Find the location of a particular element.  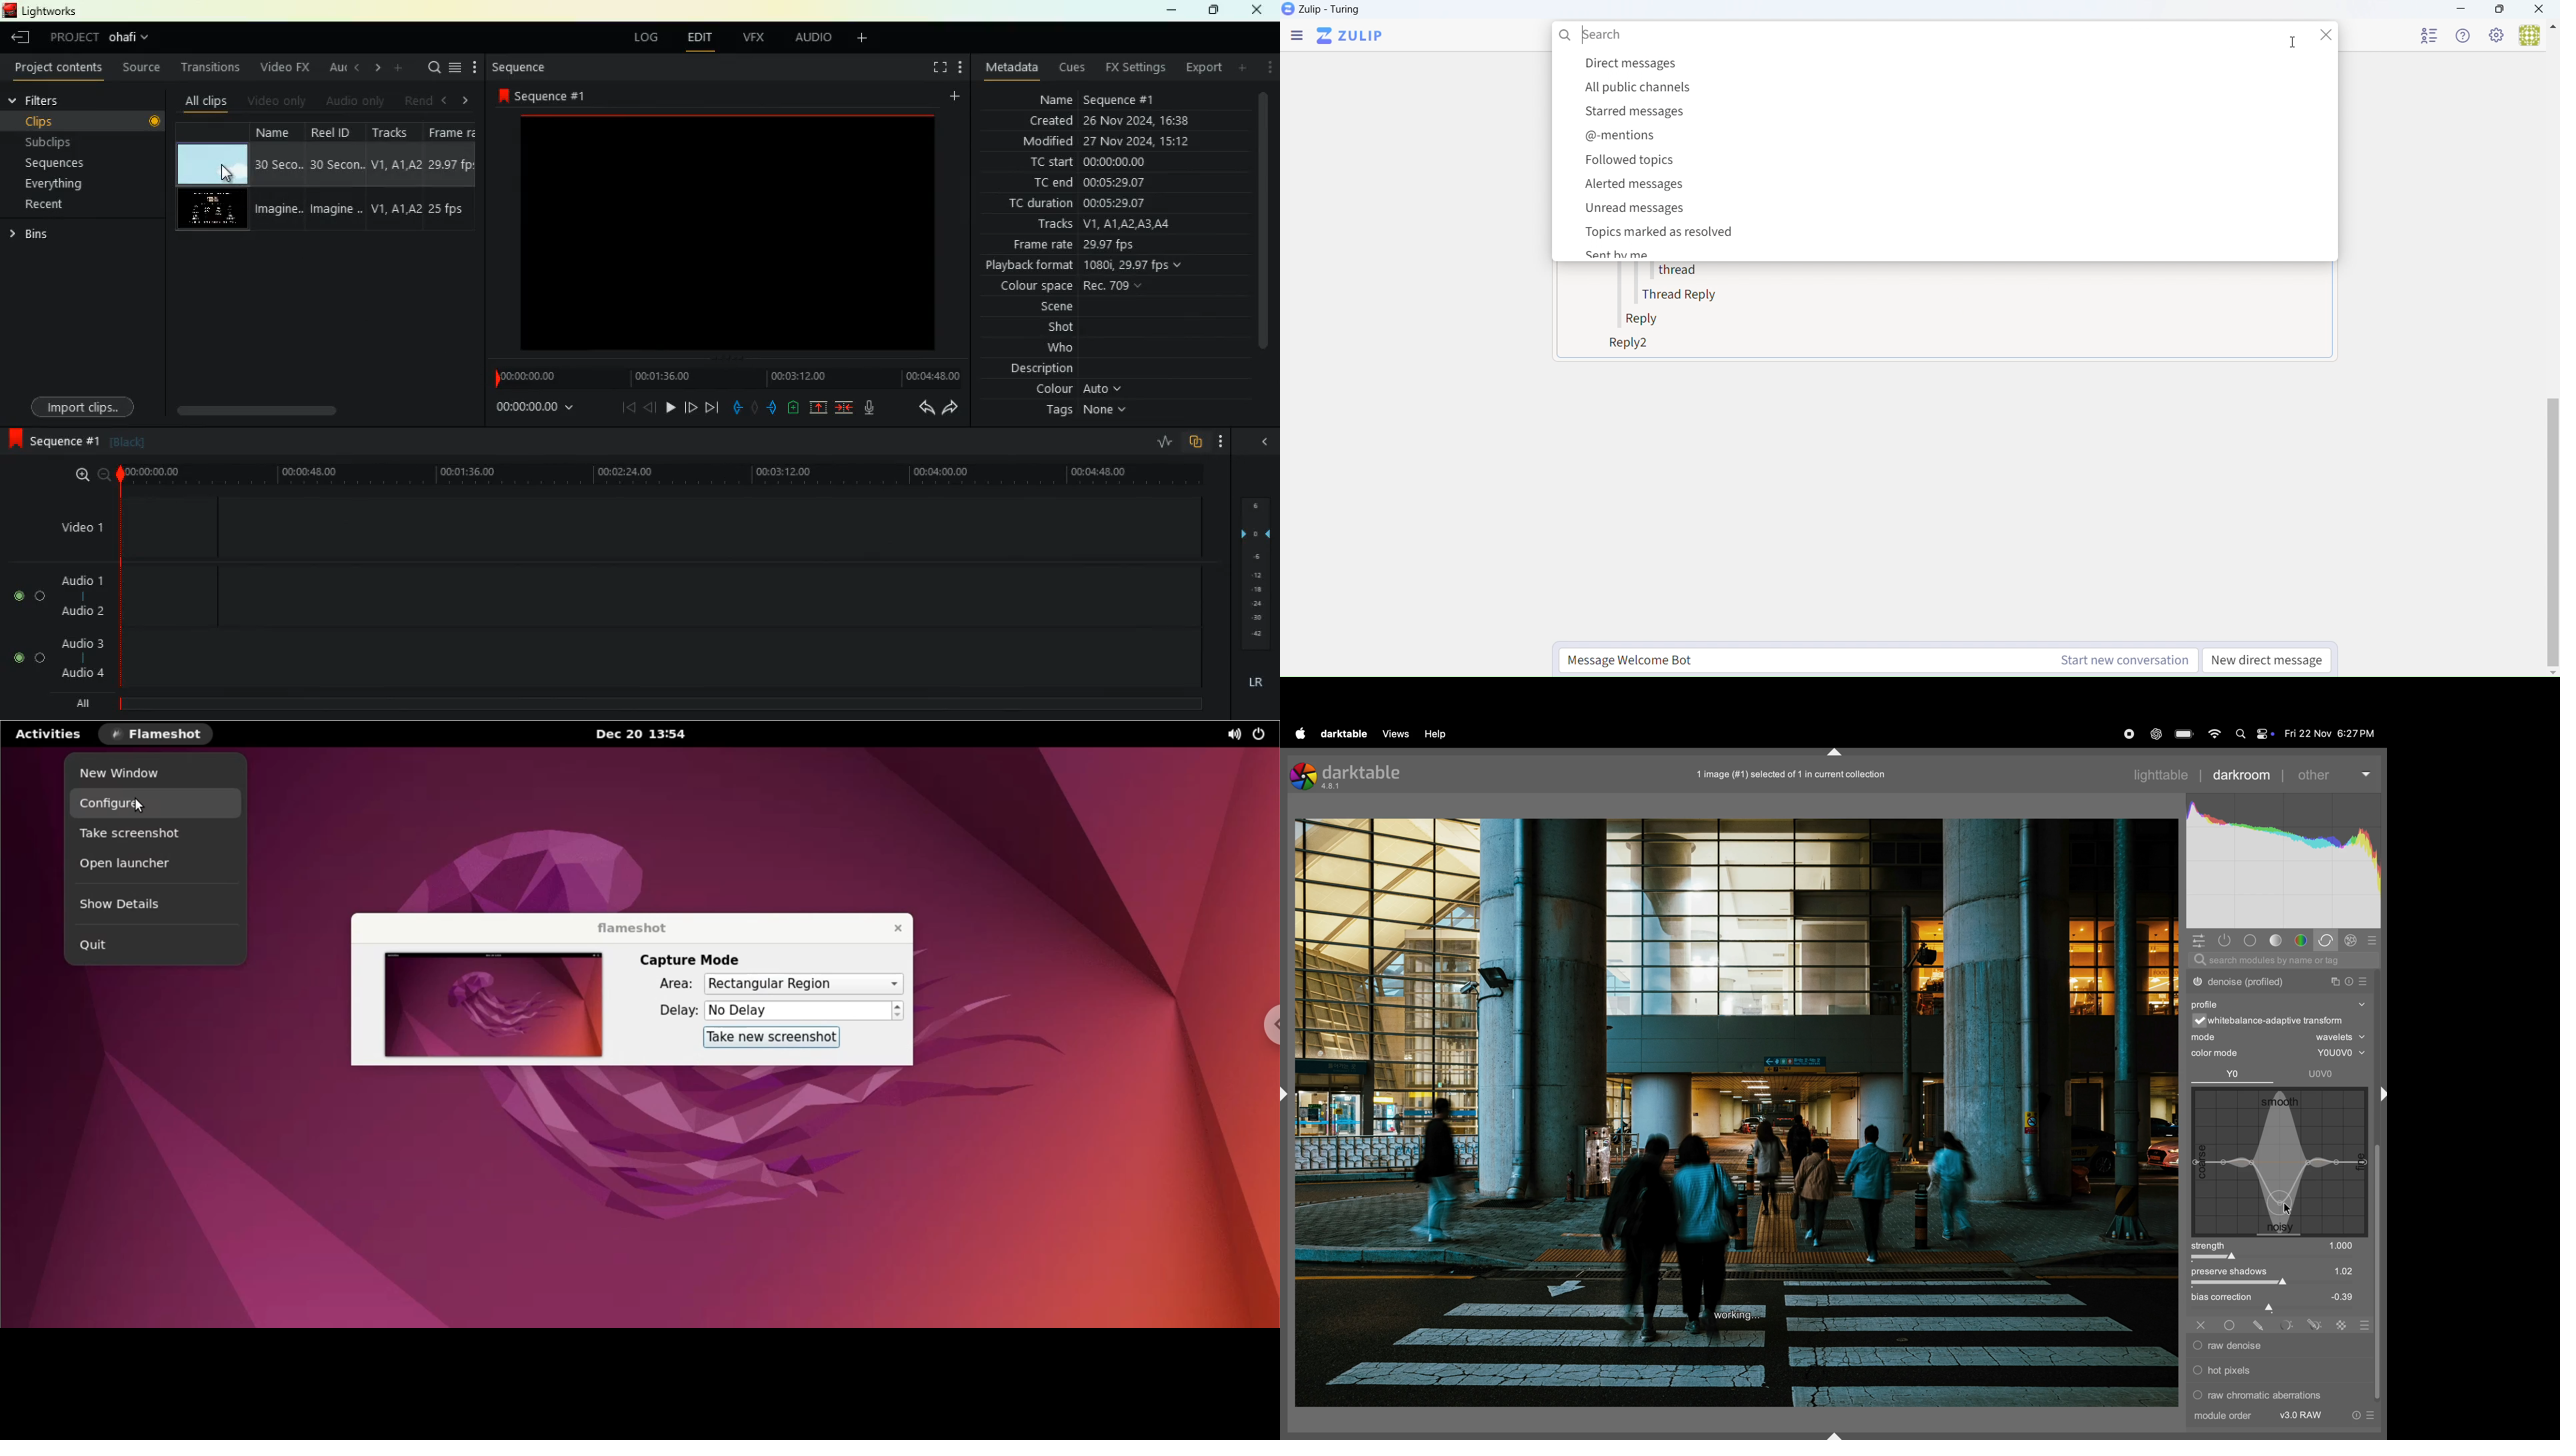

Close is located at coordinates (2543, 9).